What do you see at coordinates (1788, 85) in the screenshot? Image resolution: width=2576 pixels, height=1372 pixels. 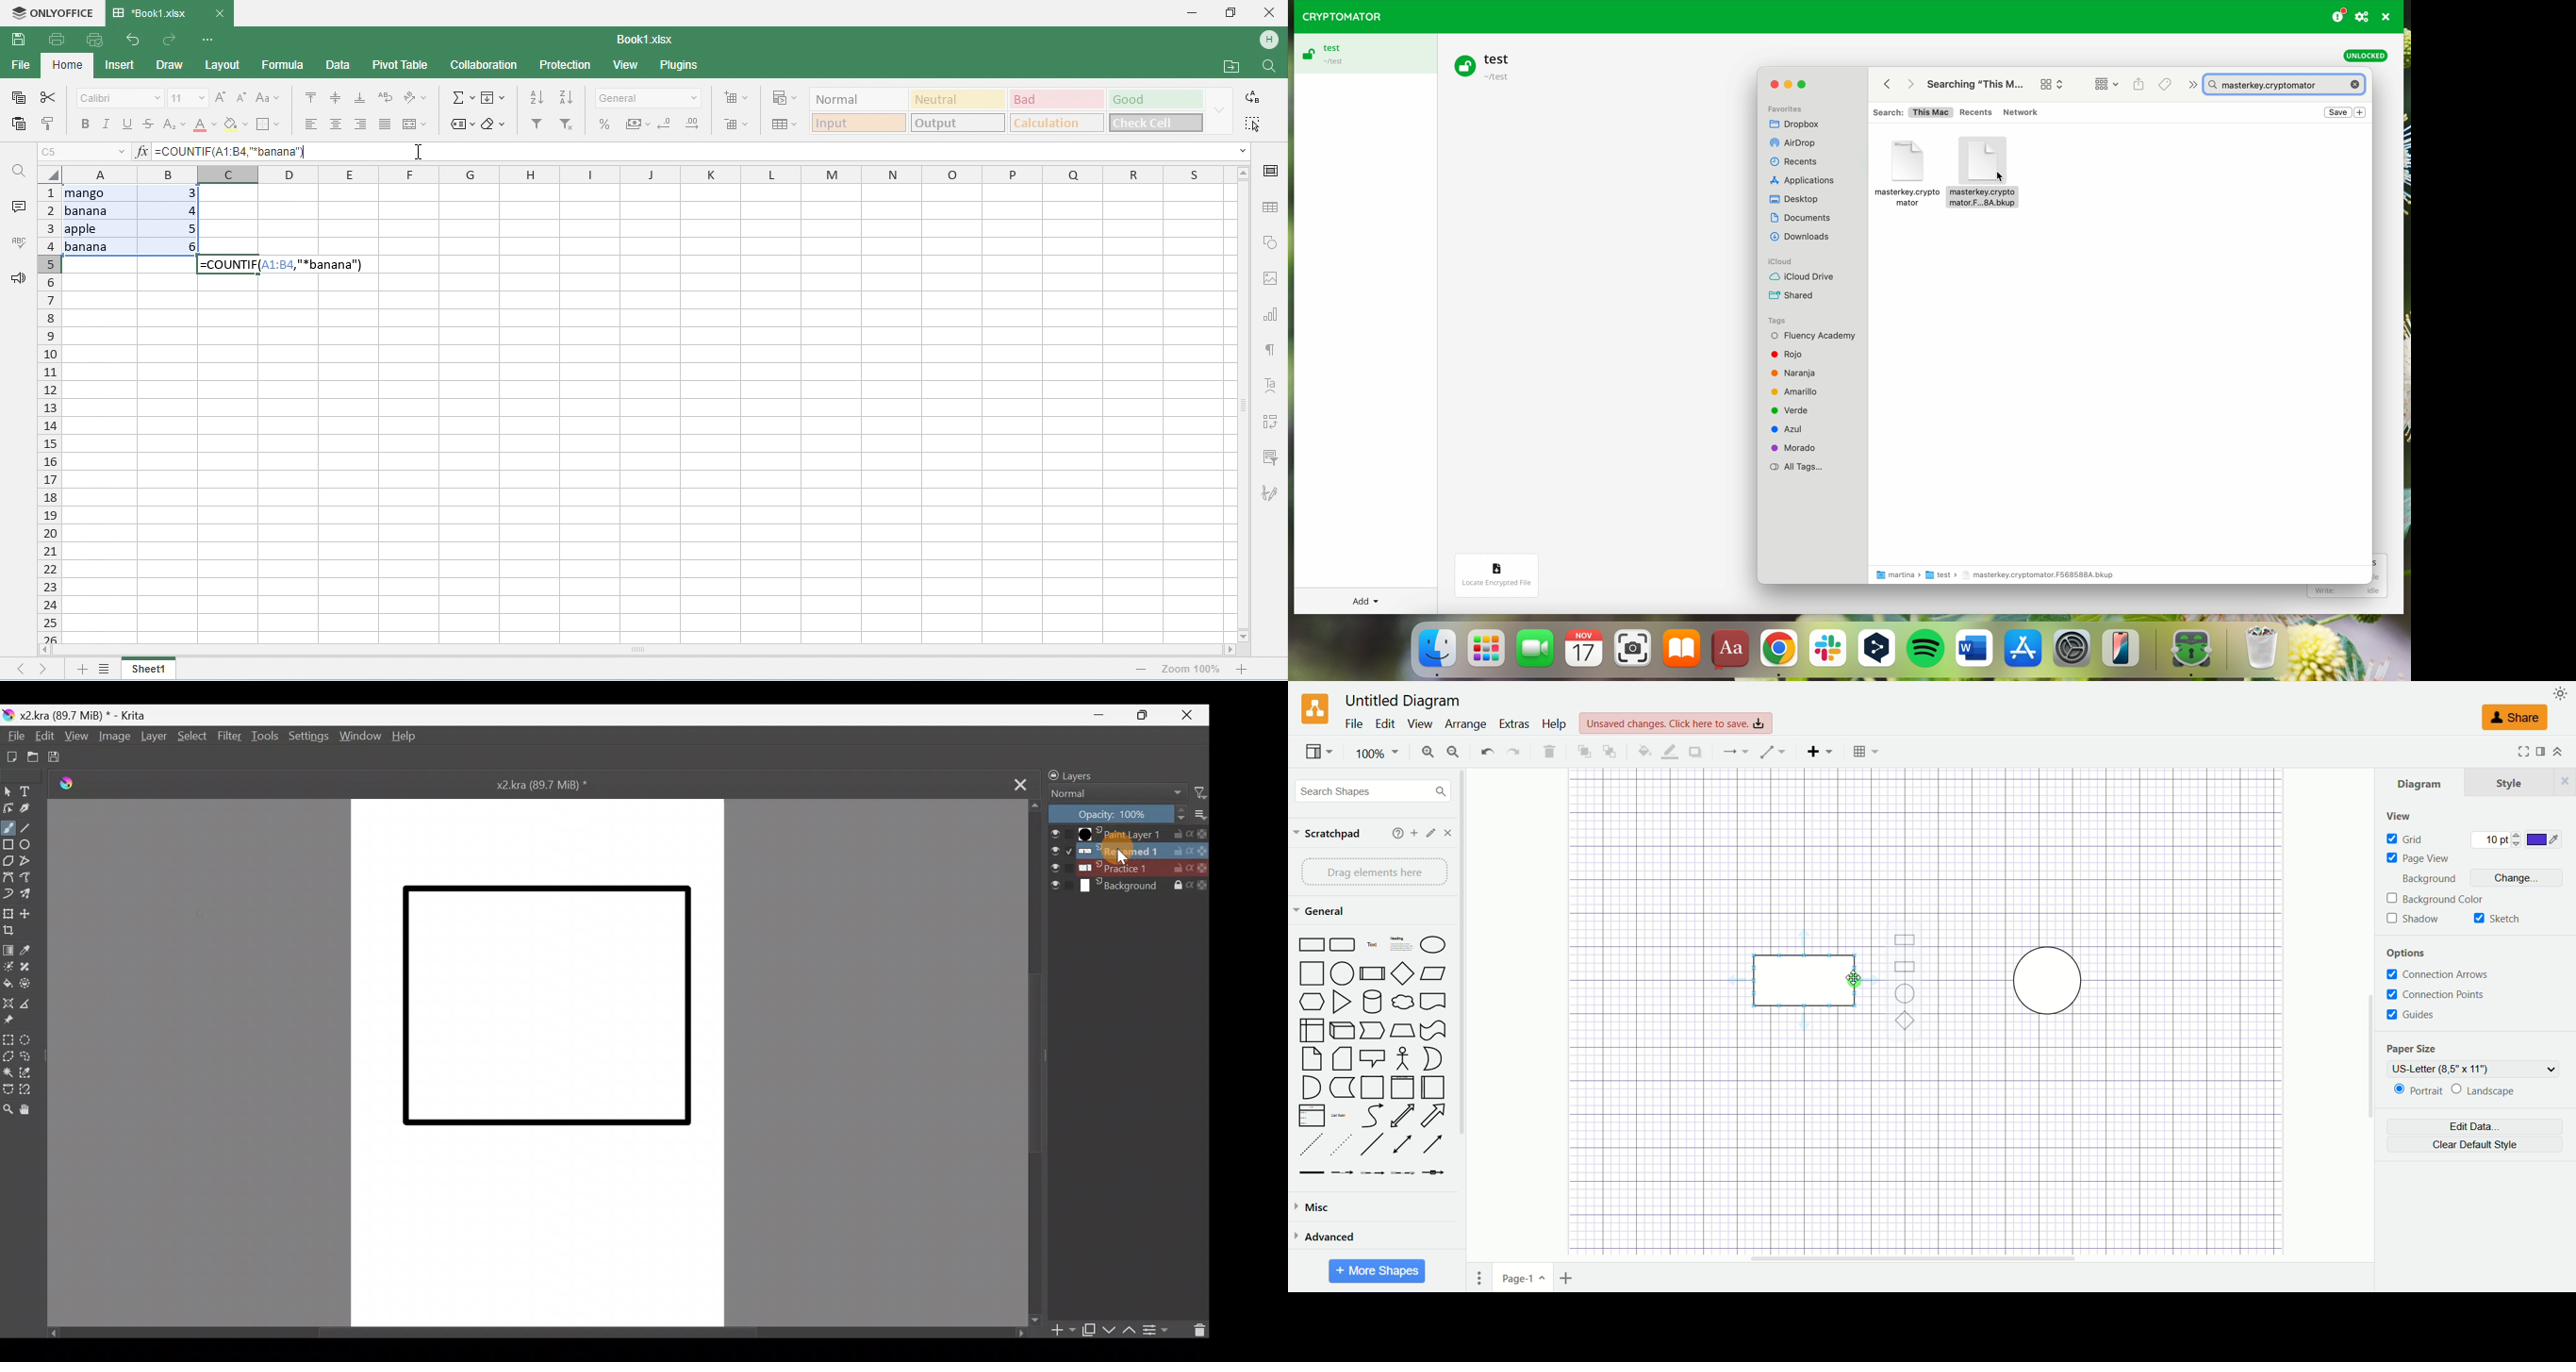 I see `minimize` at bounding box center [1788, 85].